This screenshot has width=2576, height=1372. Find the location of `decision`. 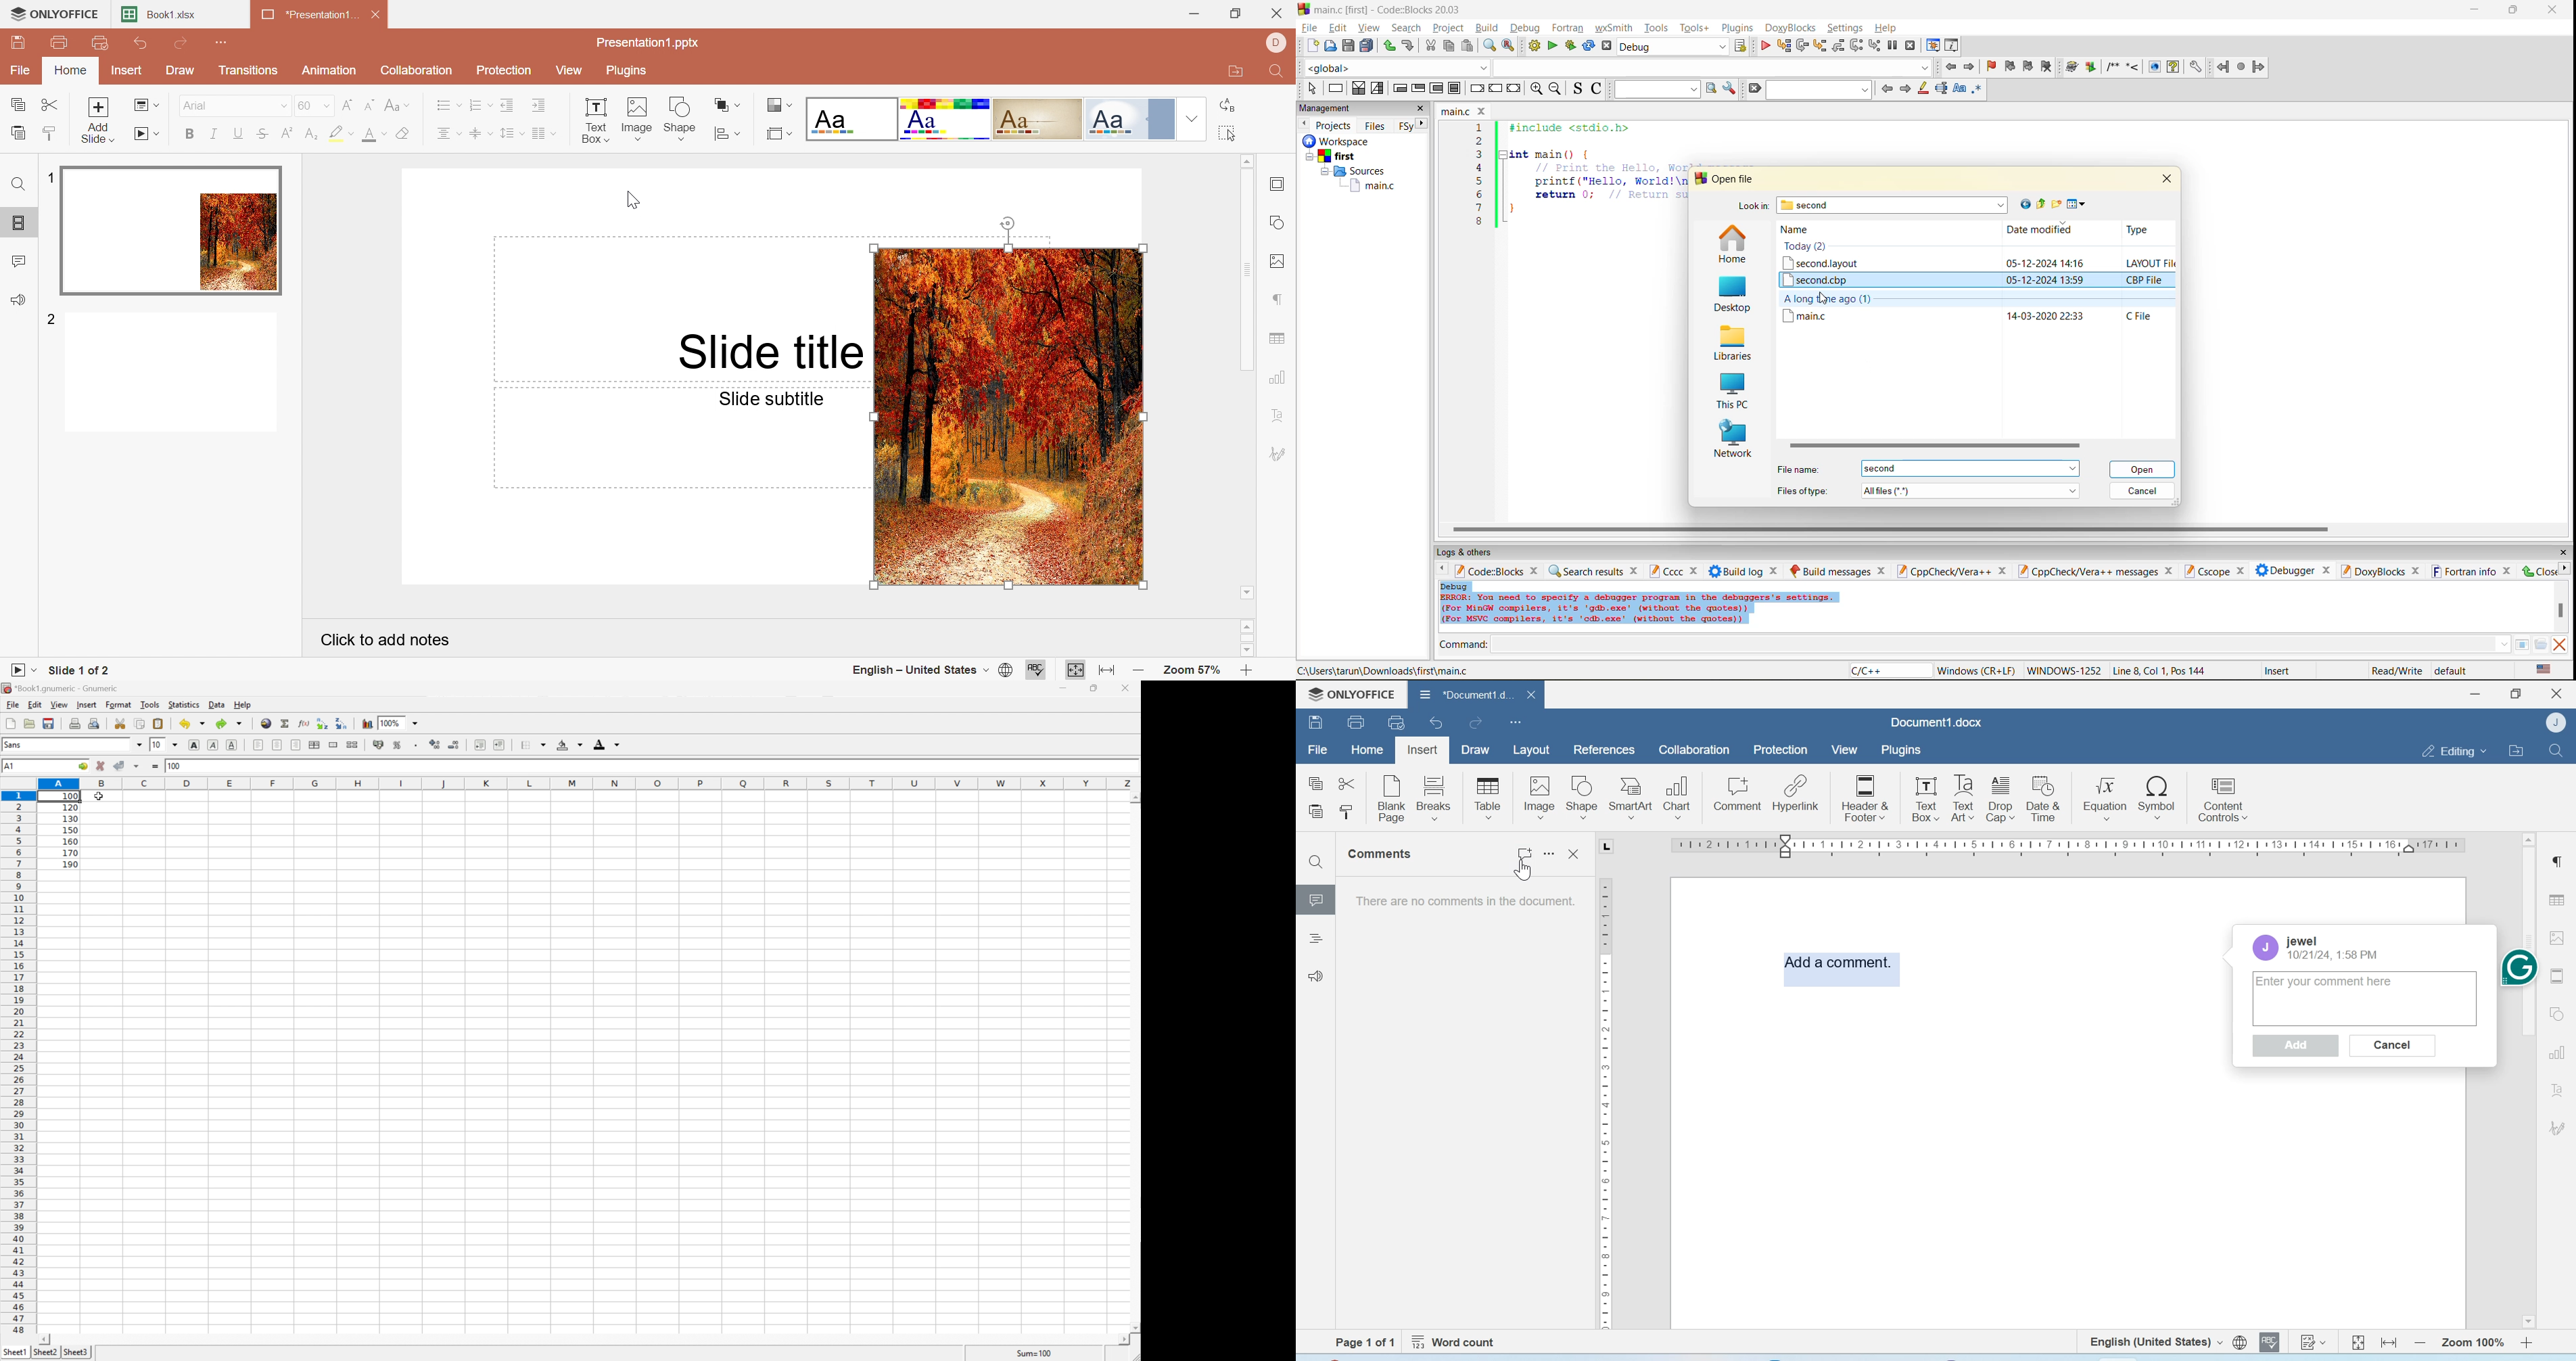

decision is located at coordinates (1358, 88).